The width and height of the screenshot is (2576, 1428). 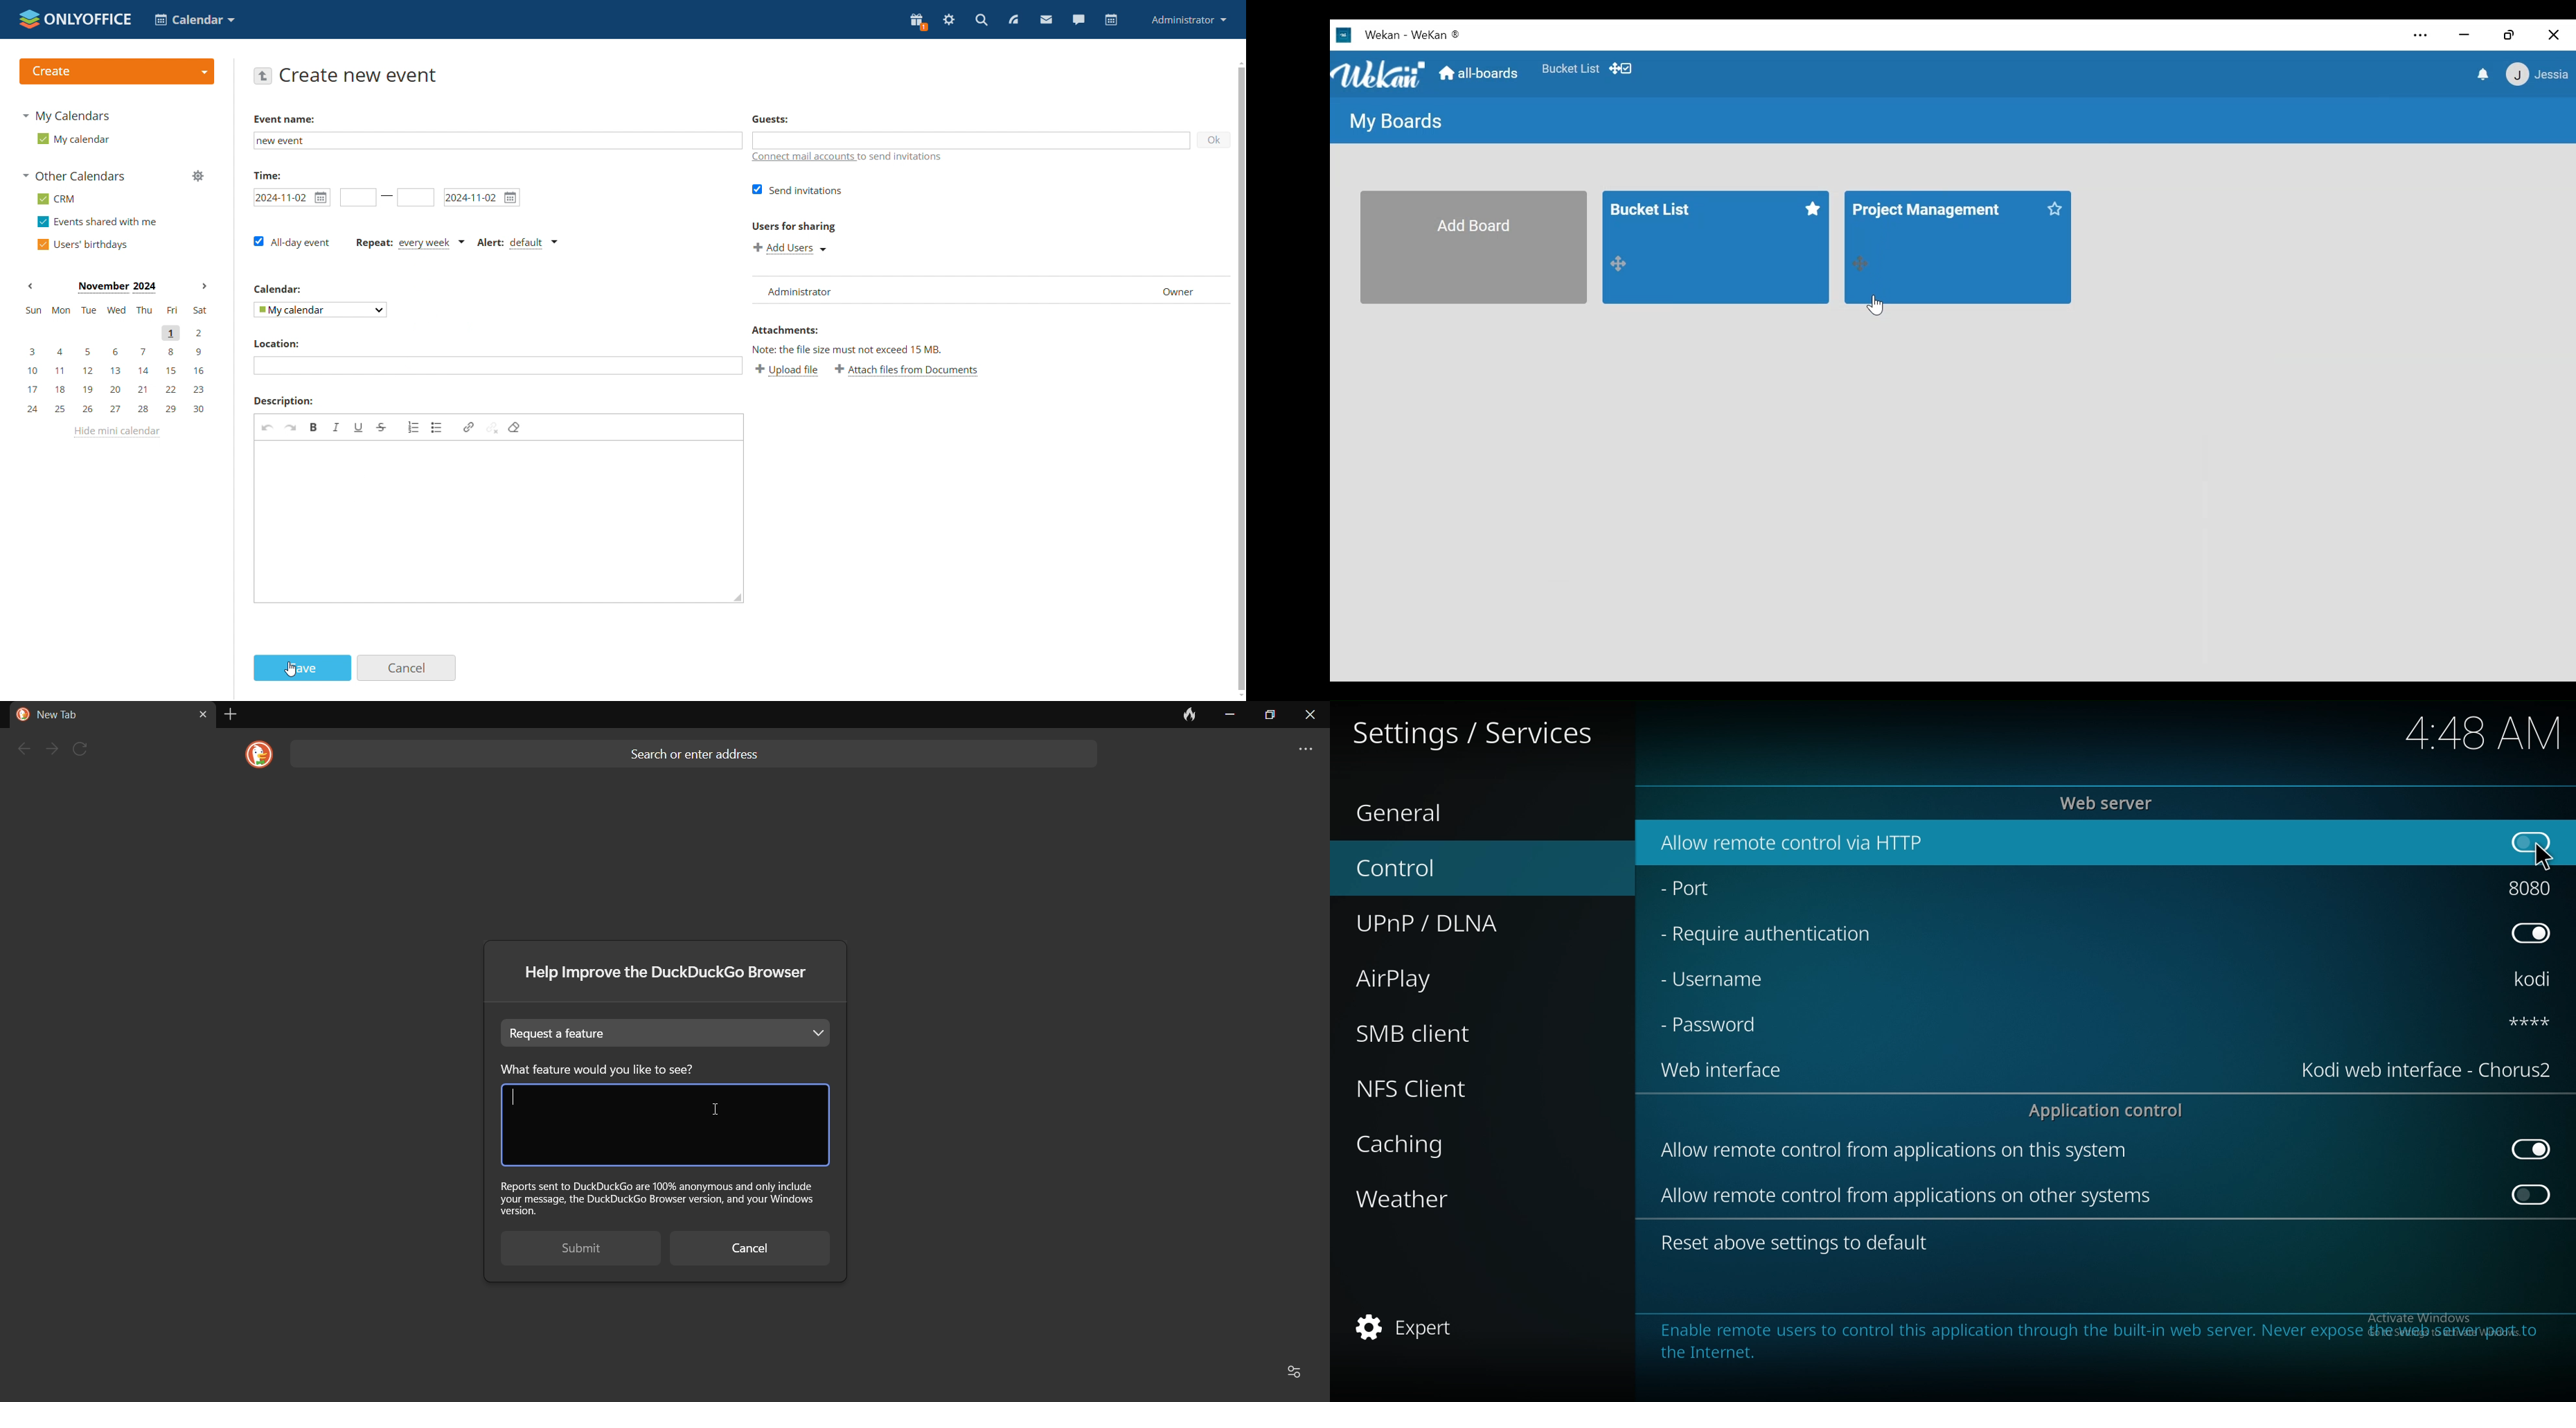 What do you see at coordinates (286, 141) in the screenshot?
I see `event name set` at bounding box center [286, 141].